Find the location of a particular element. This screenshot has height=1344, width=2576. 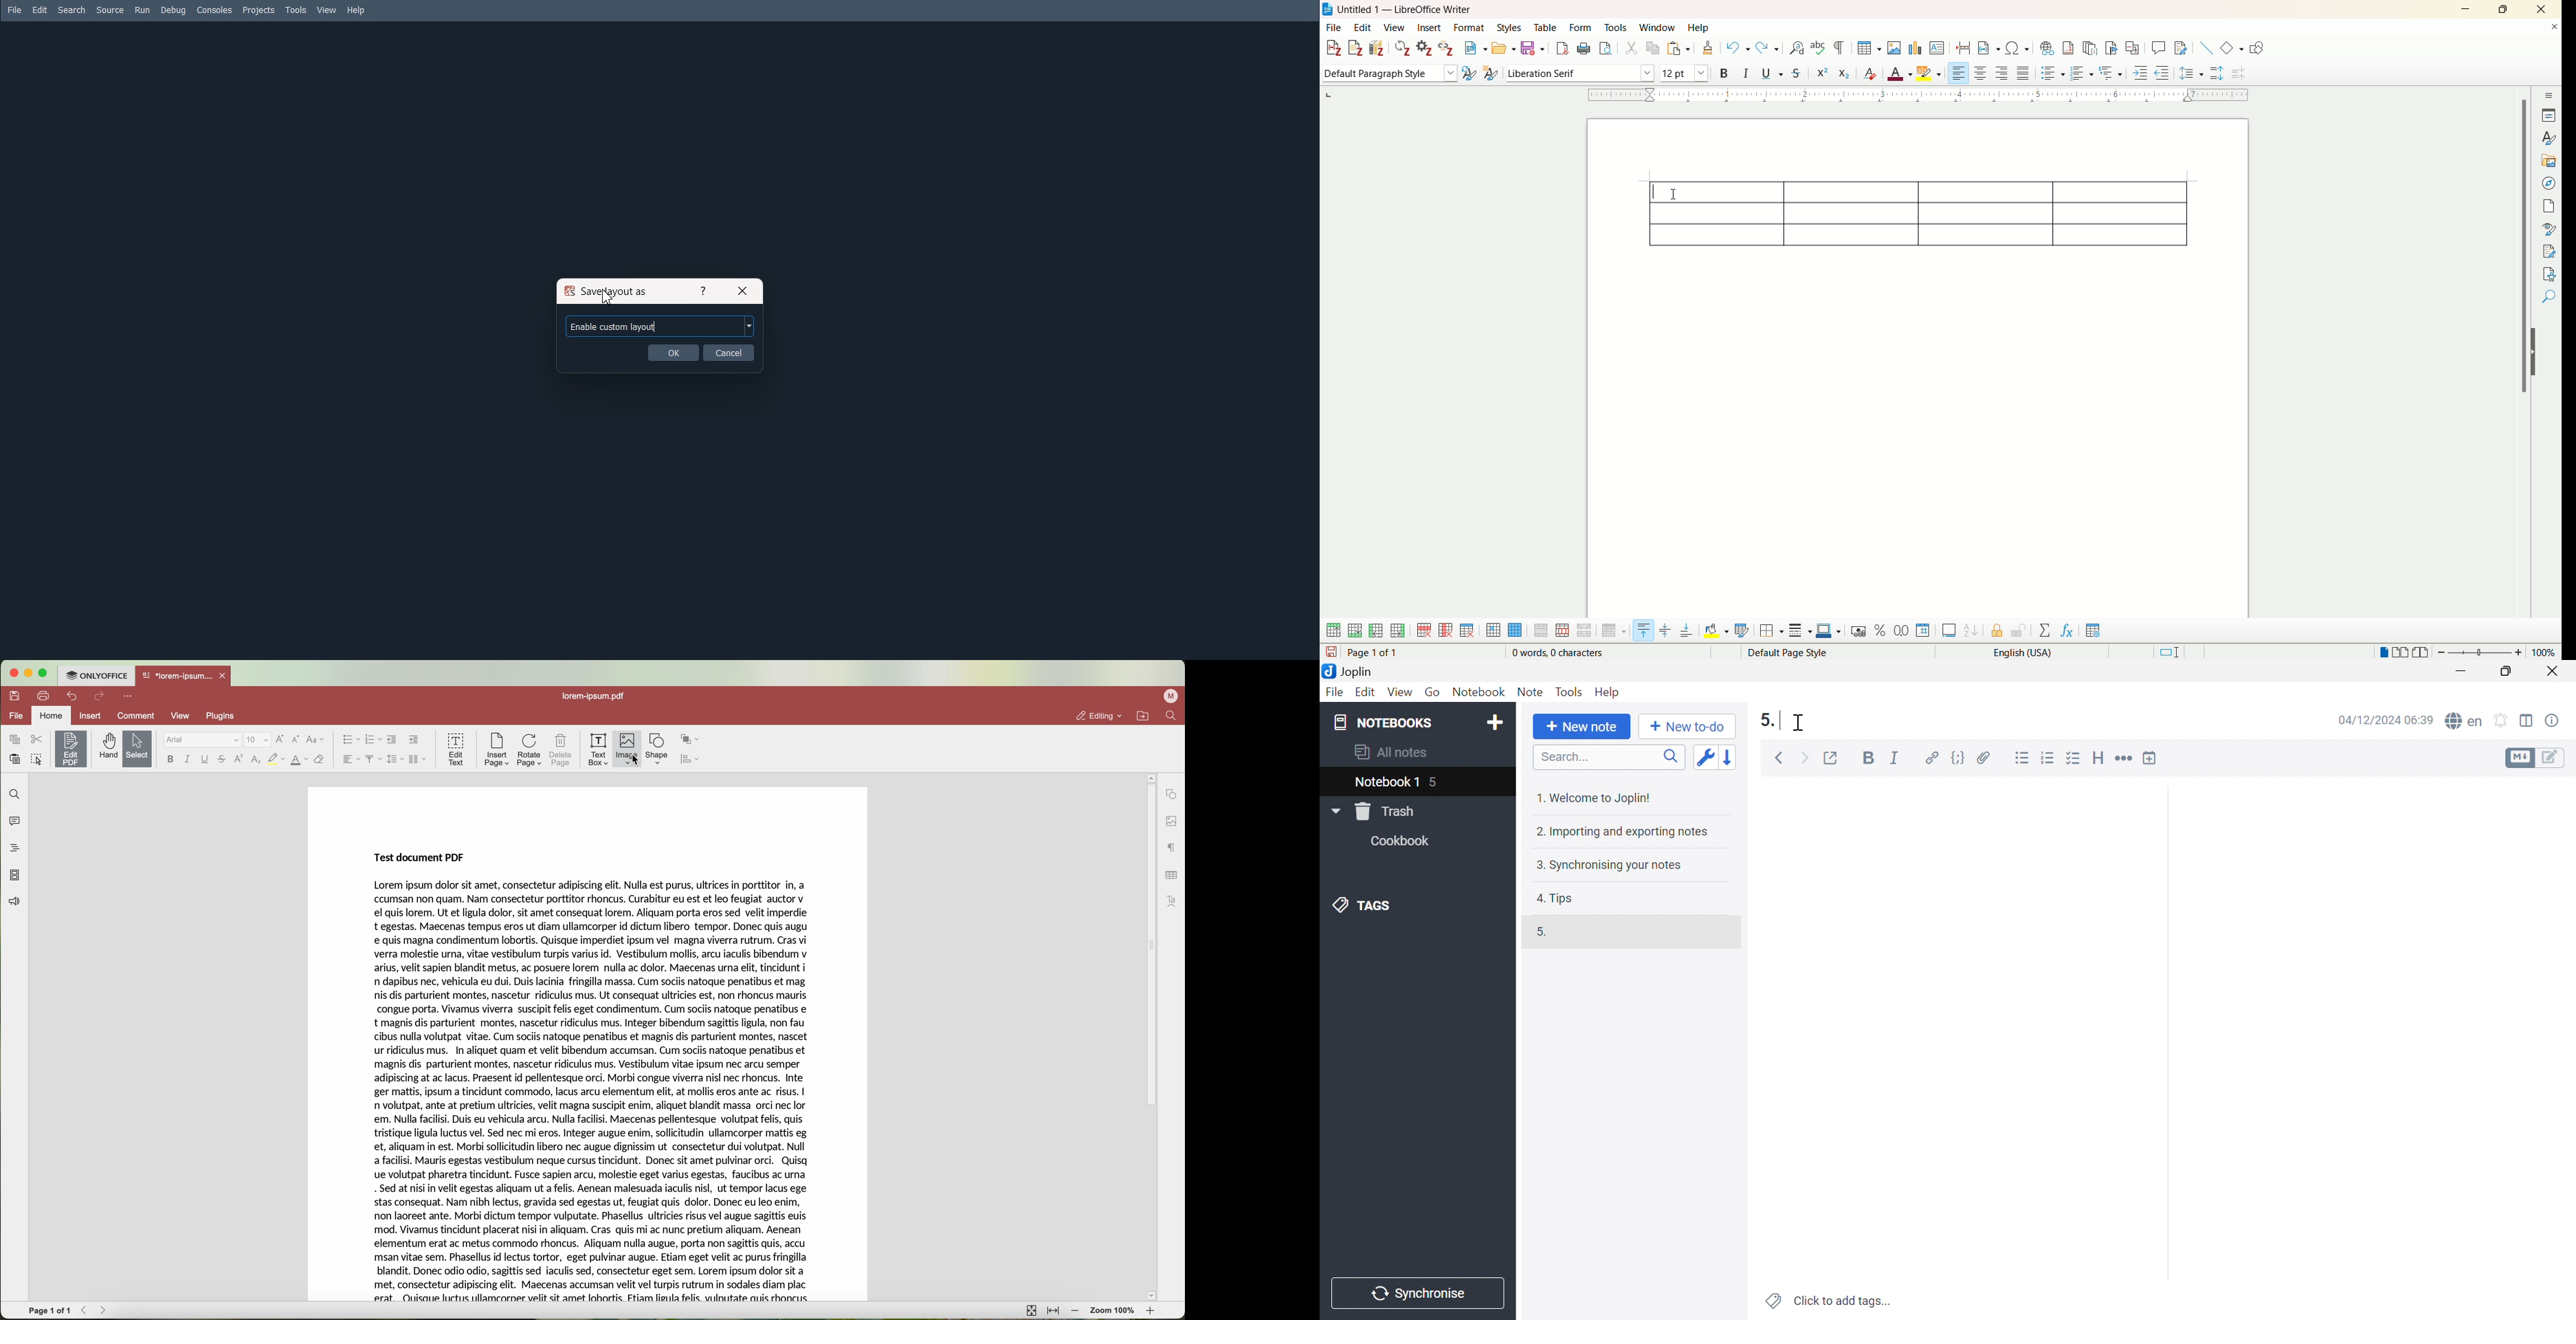

cut is located at coordinates (1631, 47).